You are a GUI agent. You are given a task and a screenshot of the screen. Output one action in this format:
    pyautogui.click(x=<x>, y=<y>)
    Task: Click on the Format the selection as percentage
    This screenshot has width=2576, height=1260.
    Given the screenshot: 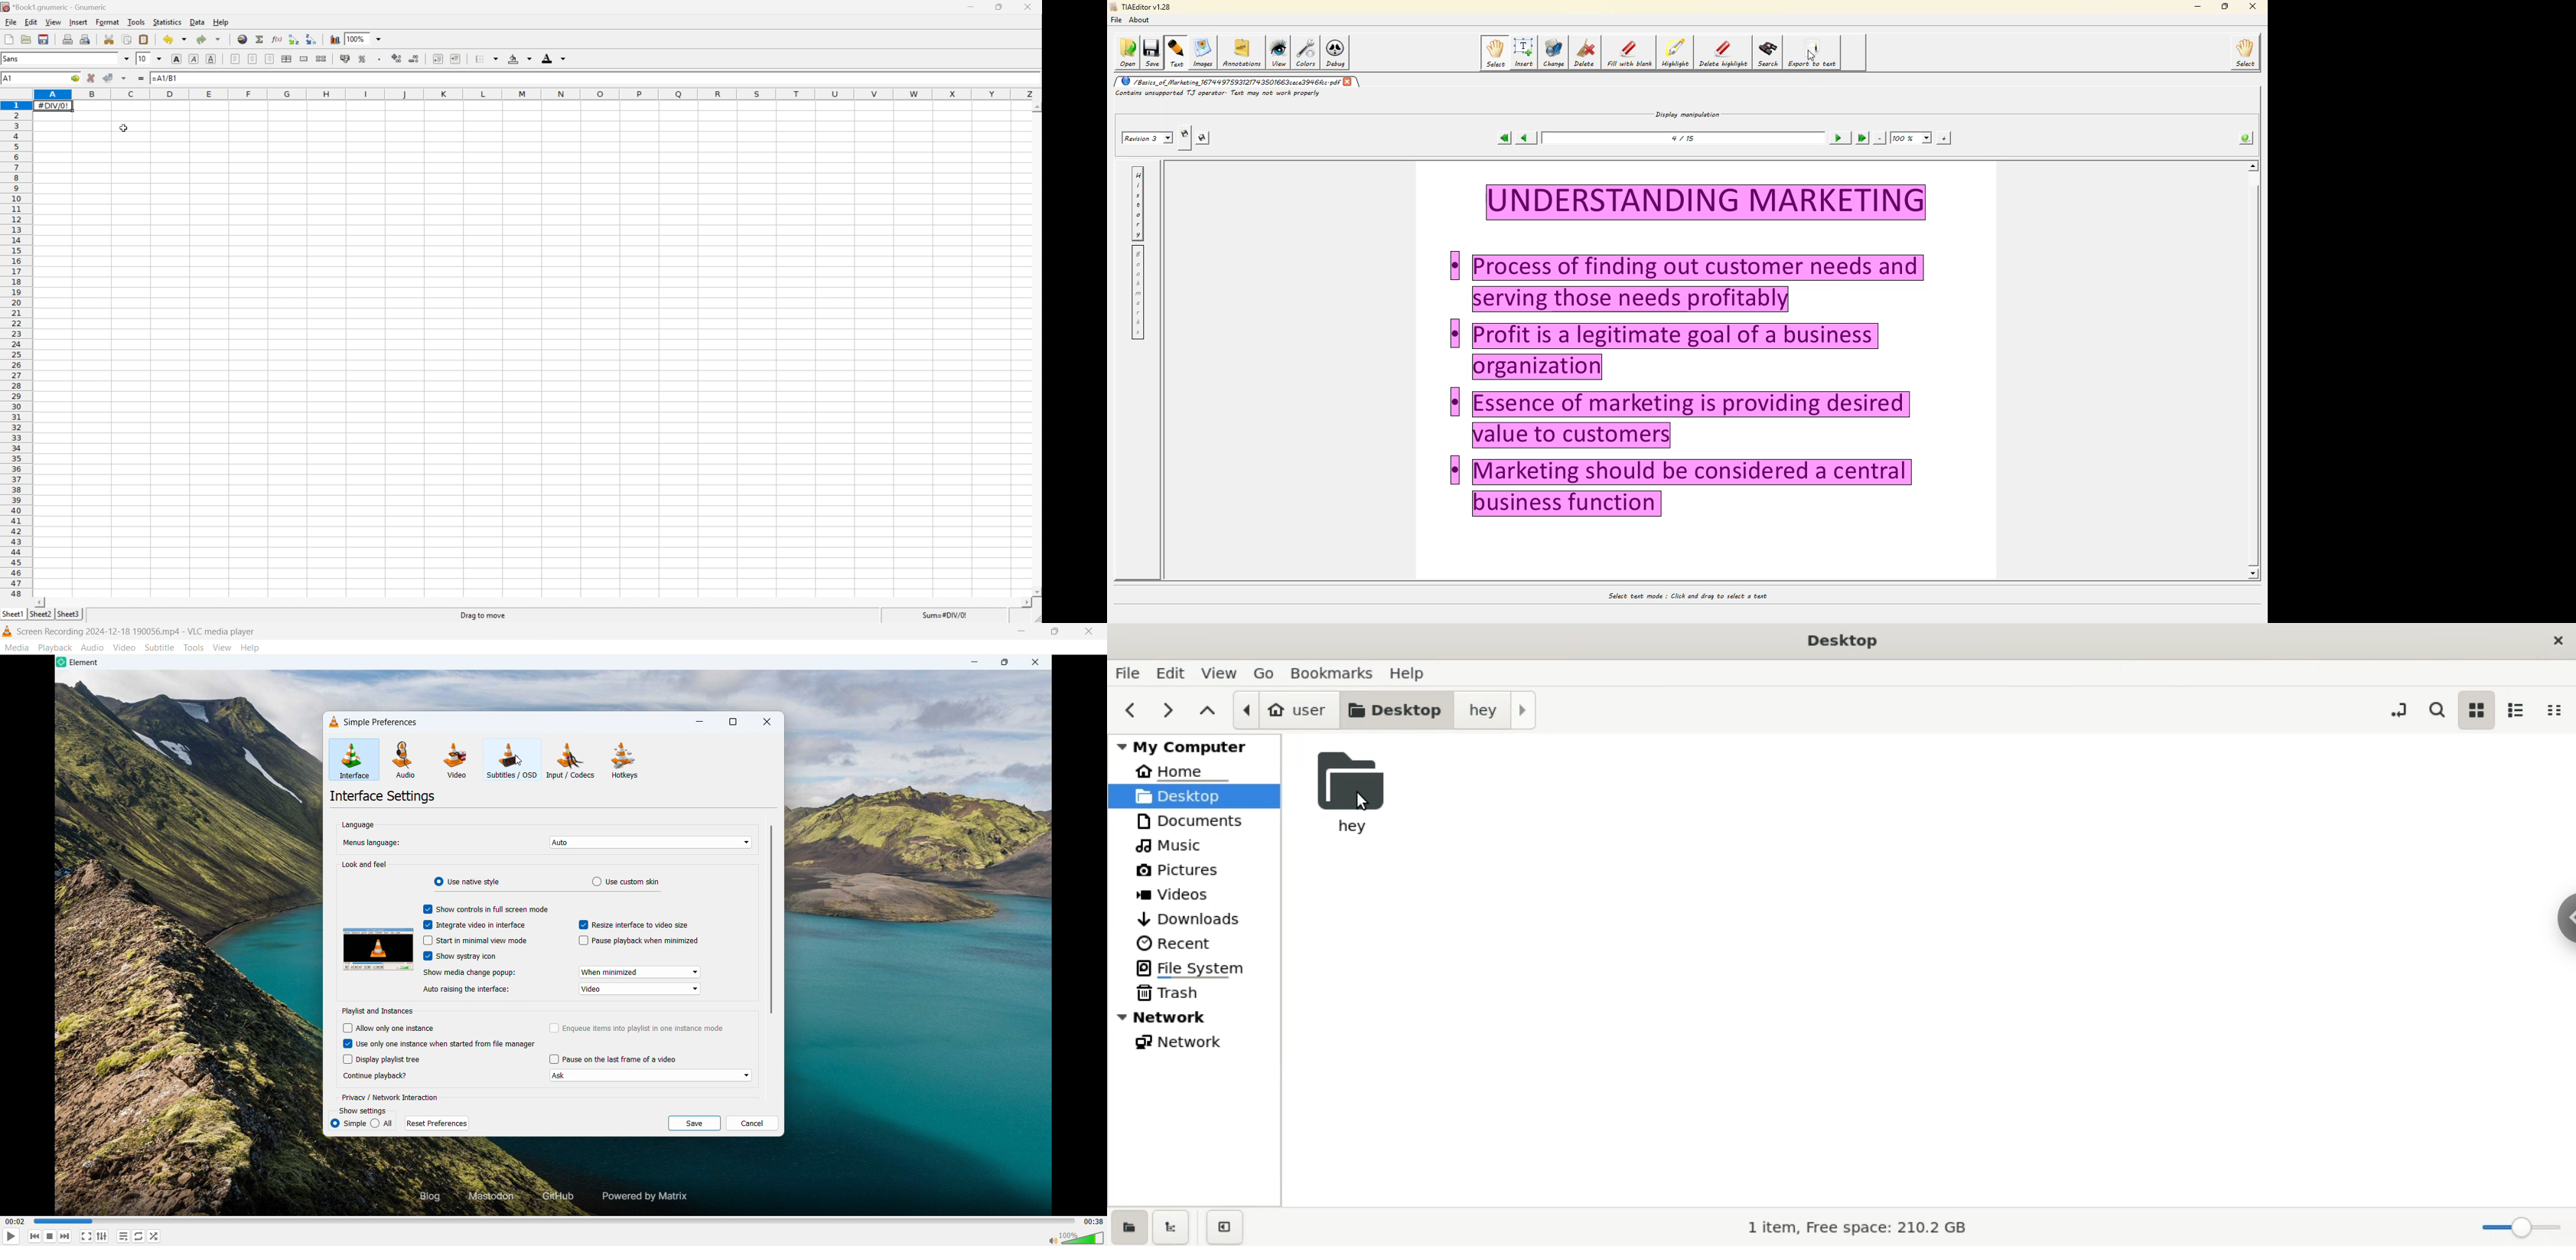 What is the action you would take?
    pyautogui.click(x=363, y=59)
    